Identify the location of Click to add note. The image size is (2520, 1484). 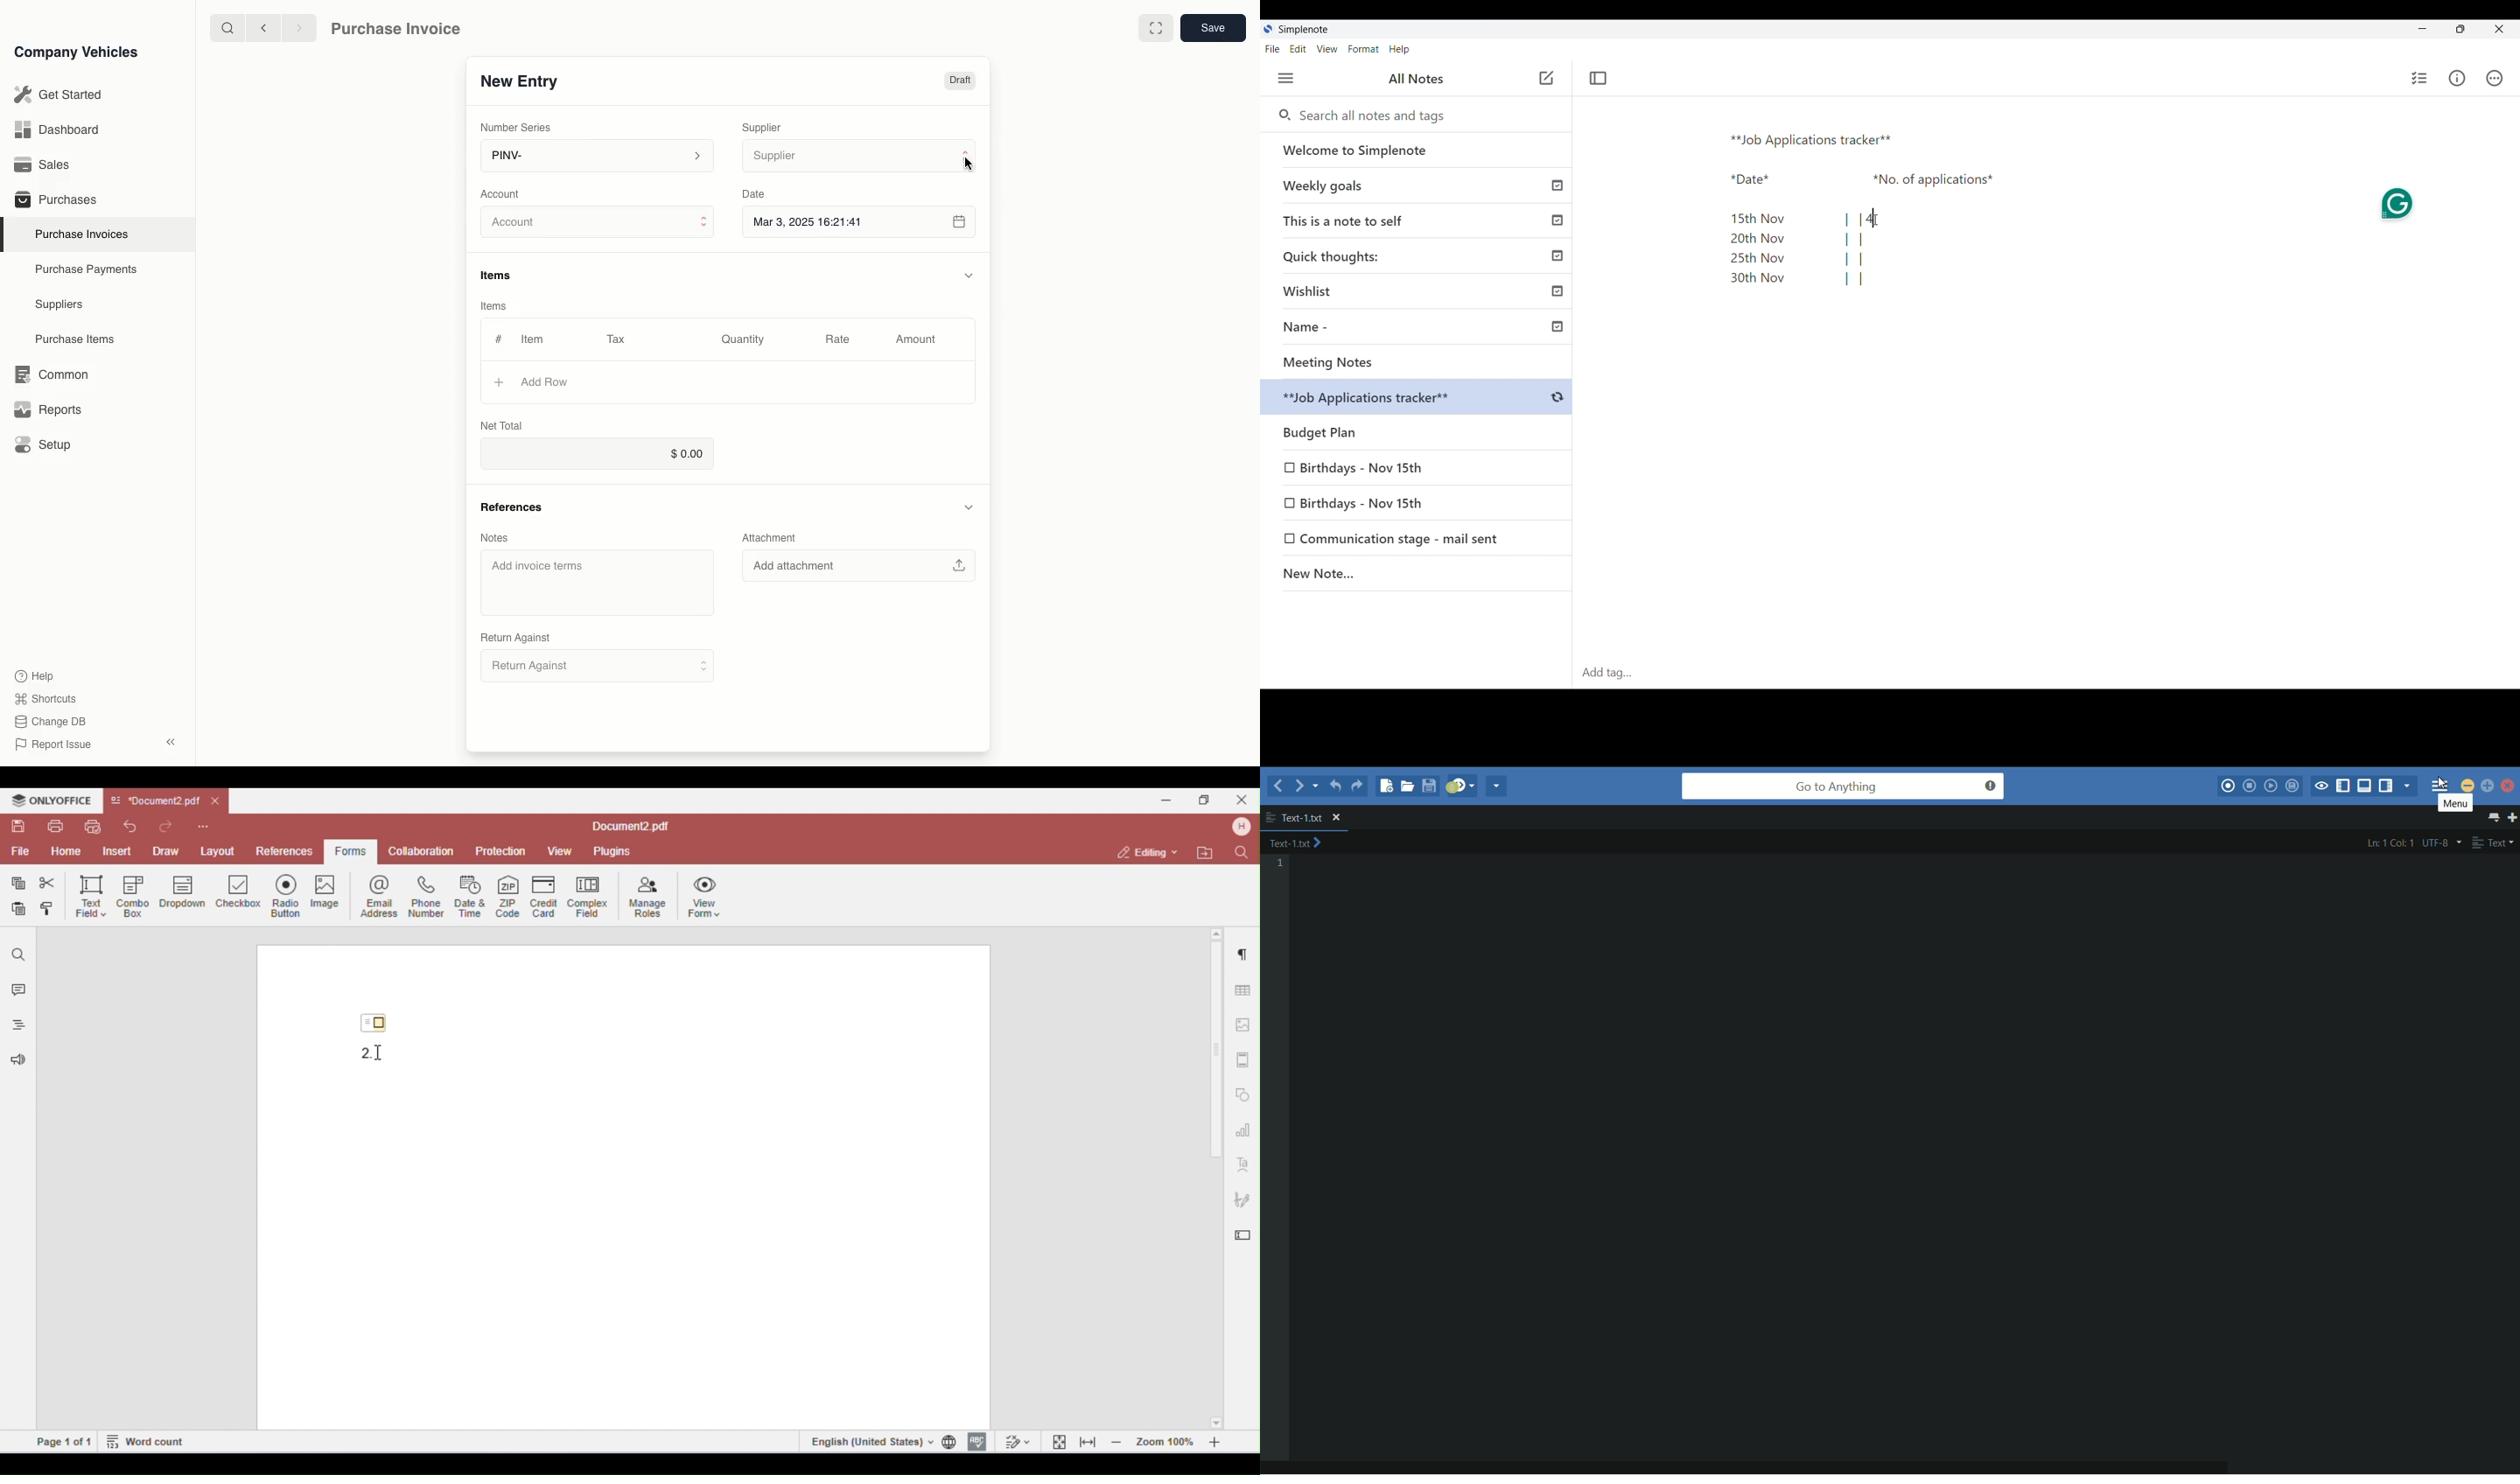
(1547, 77).